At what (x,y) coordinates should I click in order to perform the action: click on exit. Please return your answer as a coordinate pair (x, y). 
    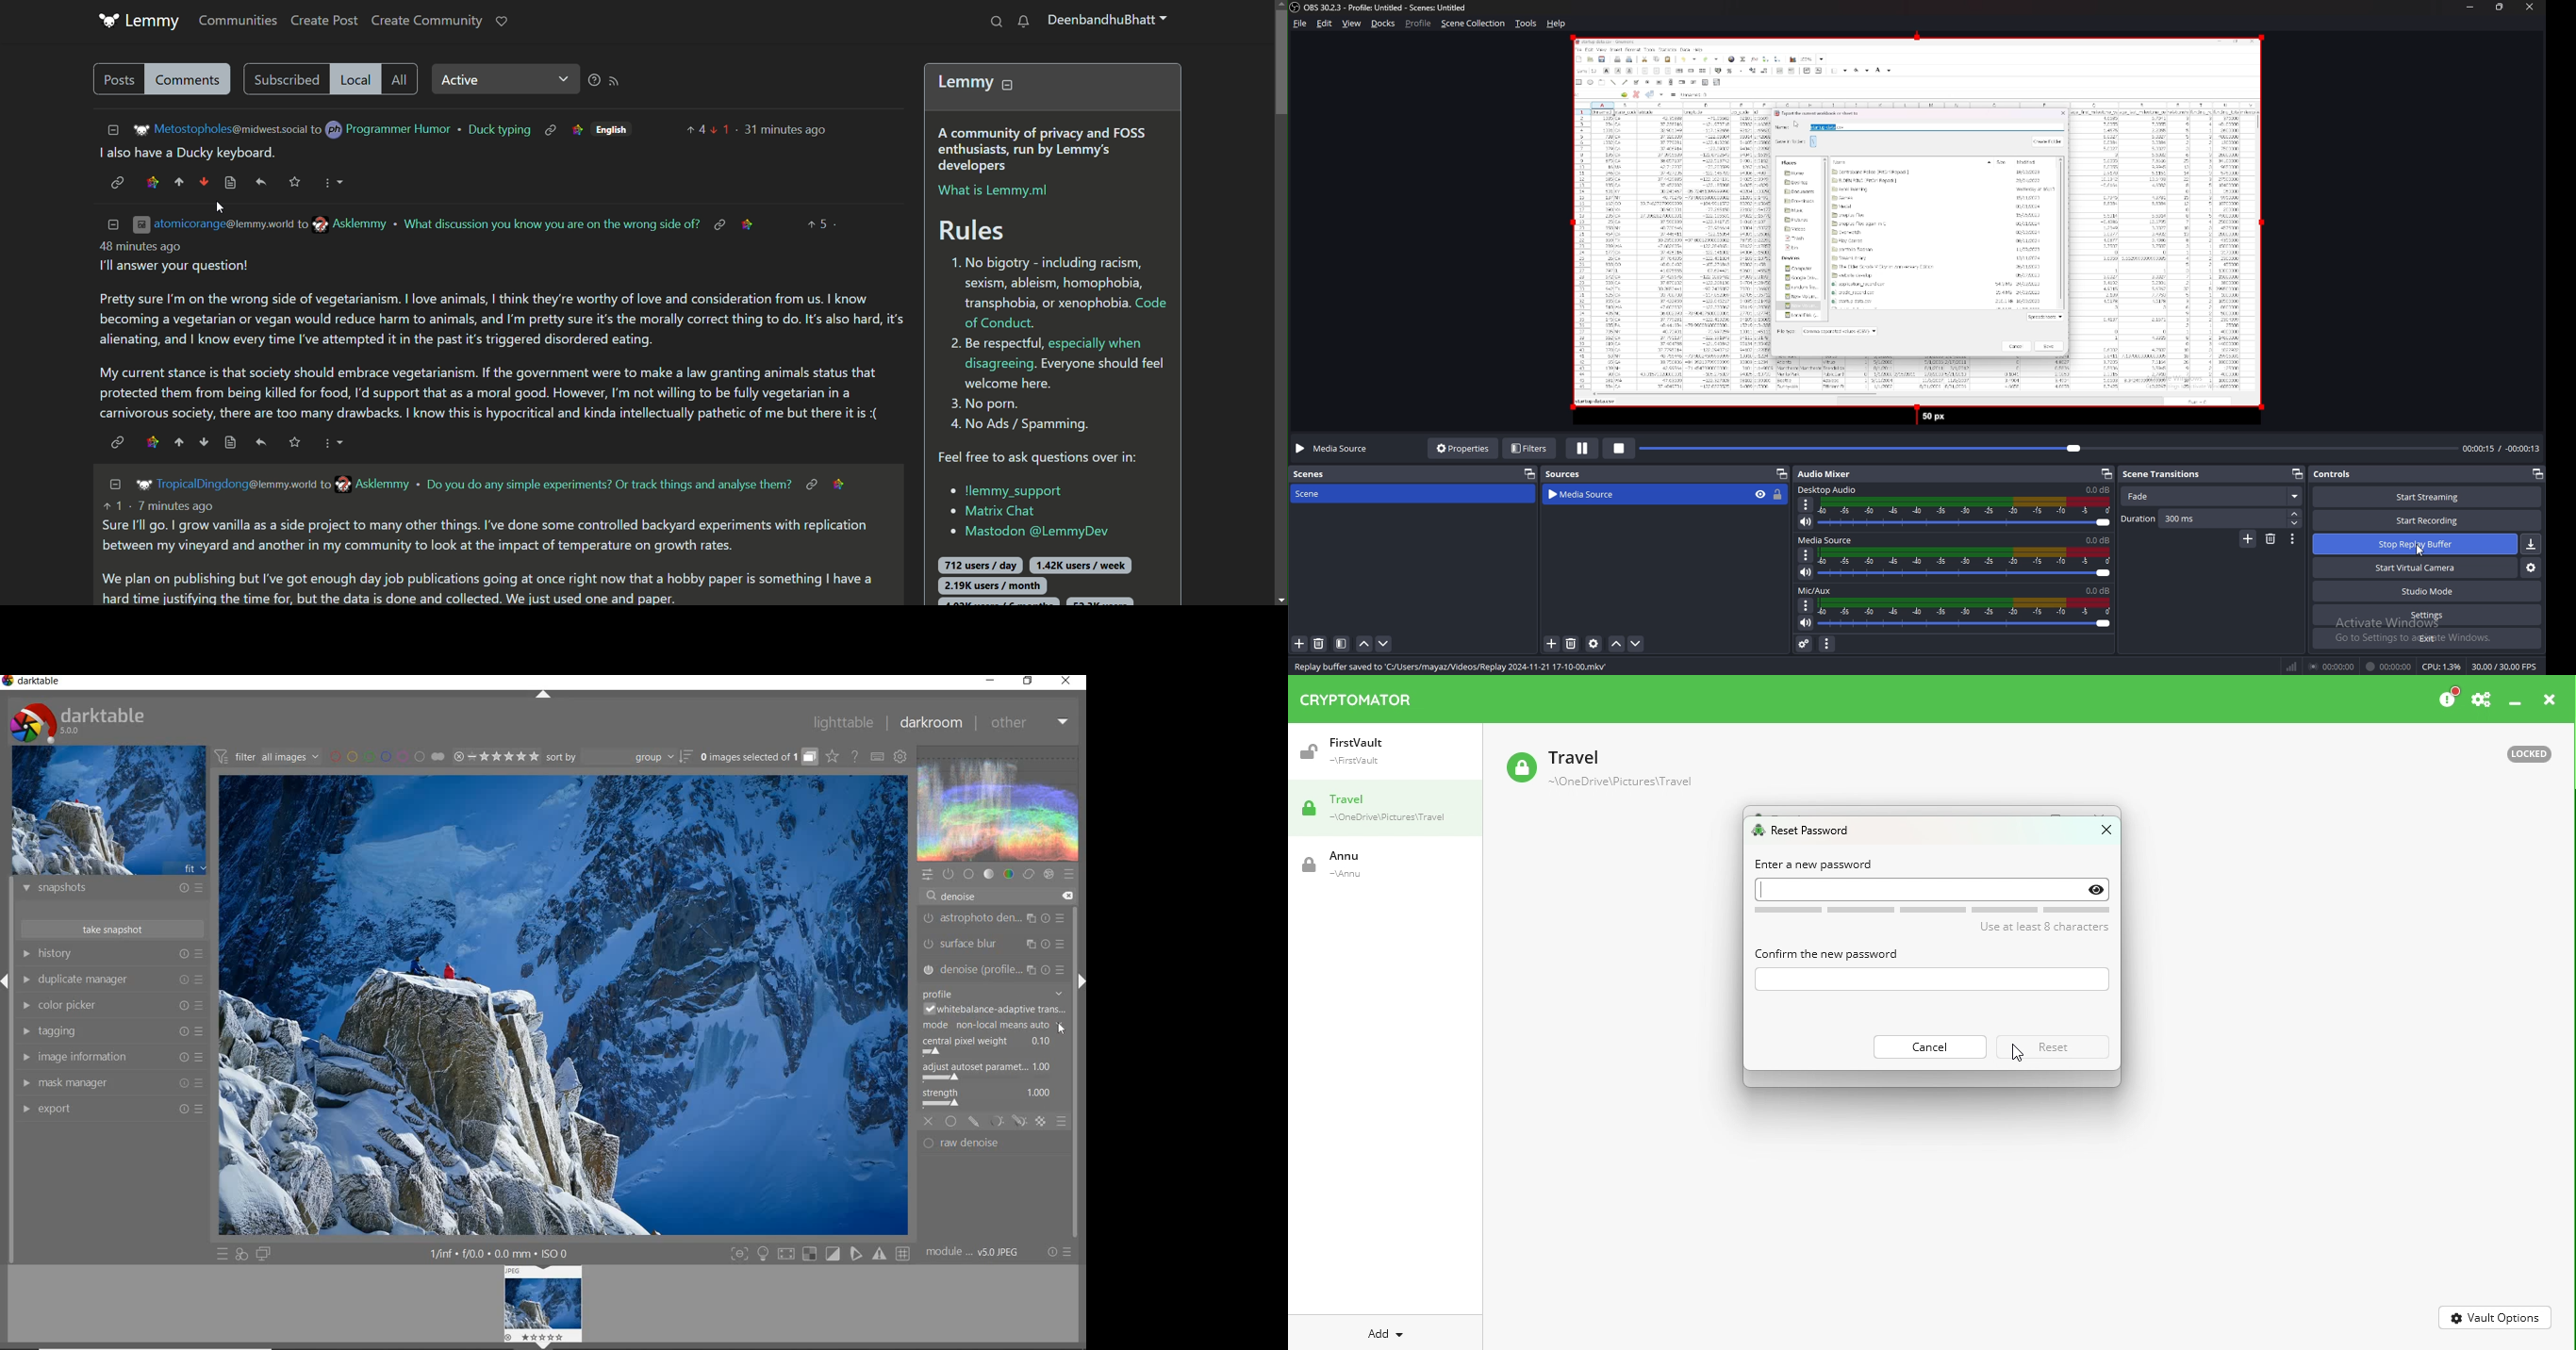
    Looking at the image, I should click on (2427, 638).